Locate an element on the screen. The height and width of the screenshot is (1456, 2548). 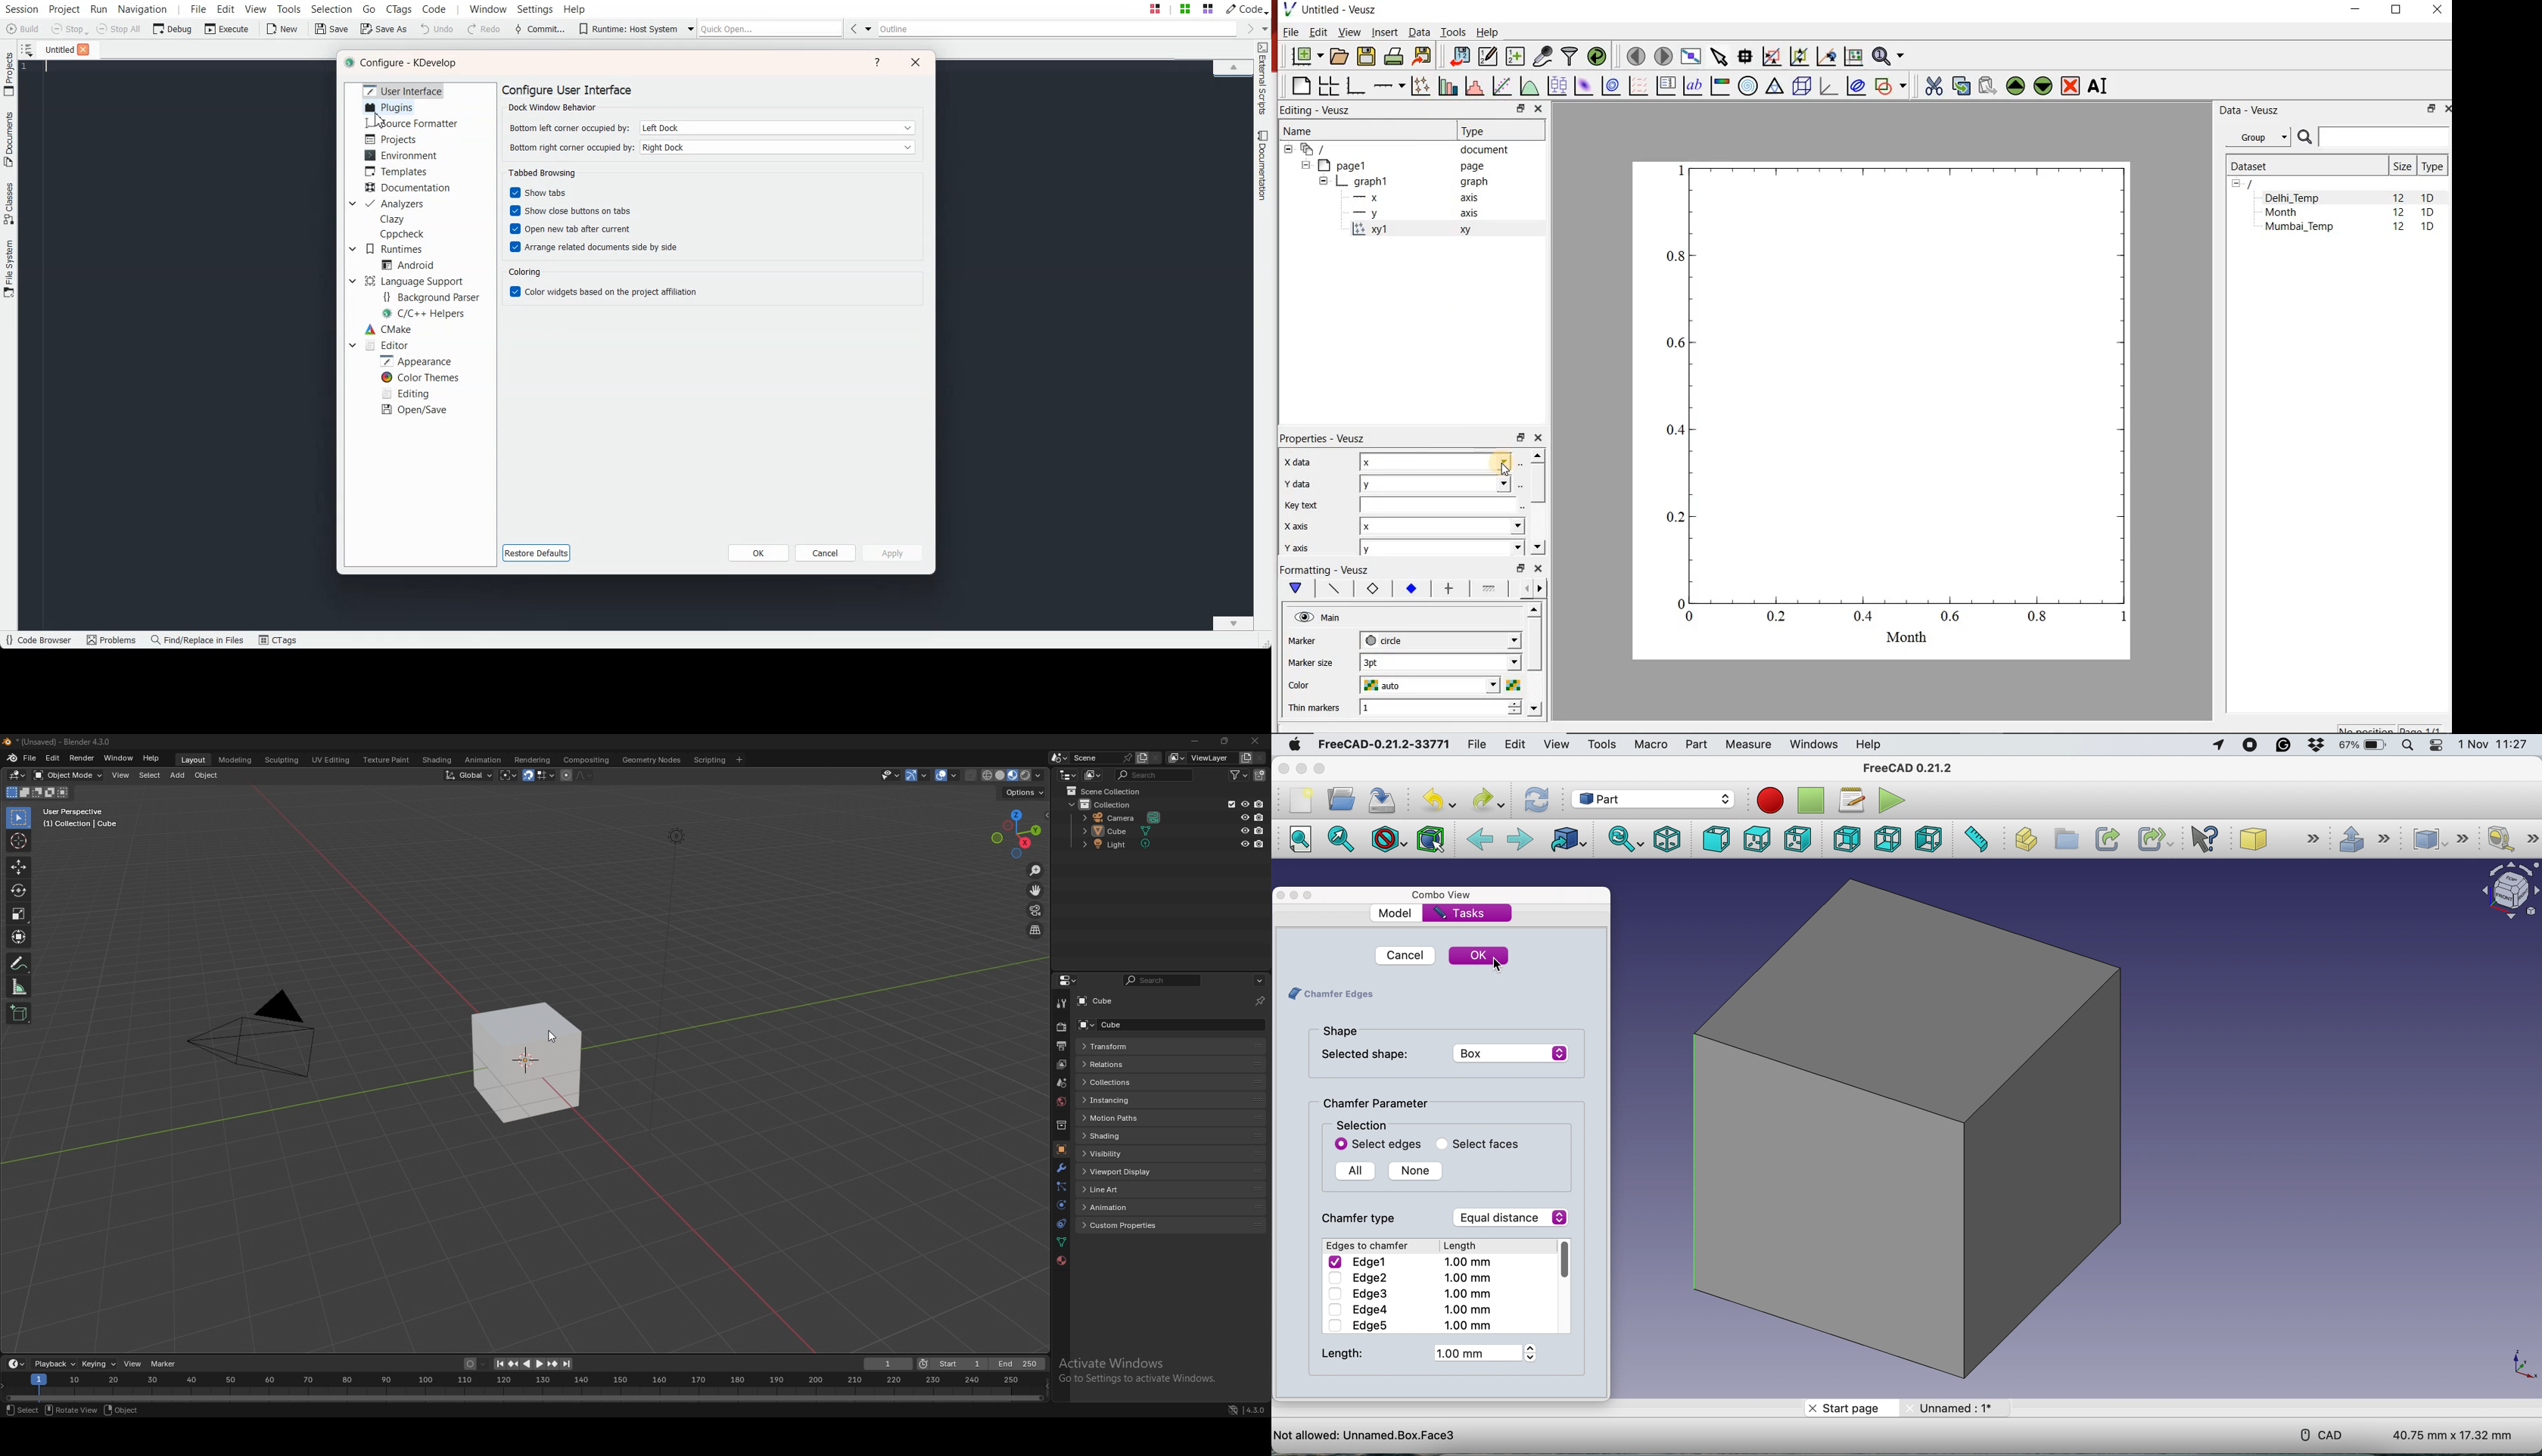
rear is located at coordinates (1845, 839).